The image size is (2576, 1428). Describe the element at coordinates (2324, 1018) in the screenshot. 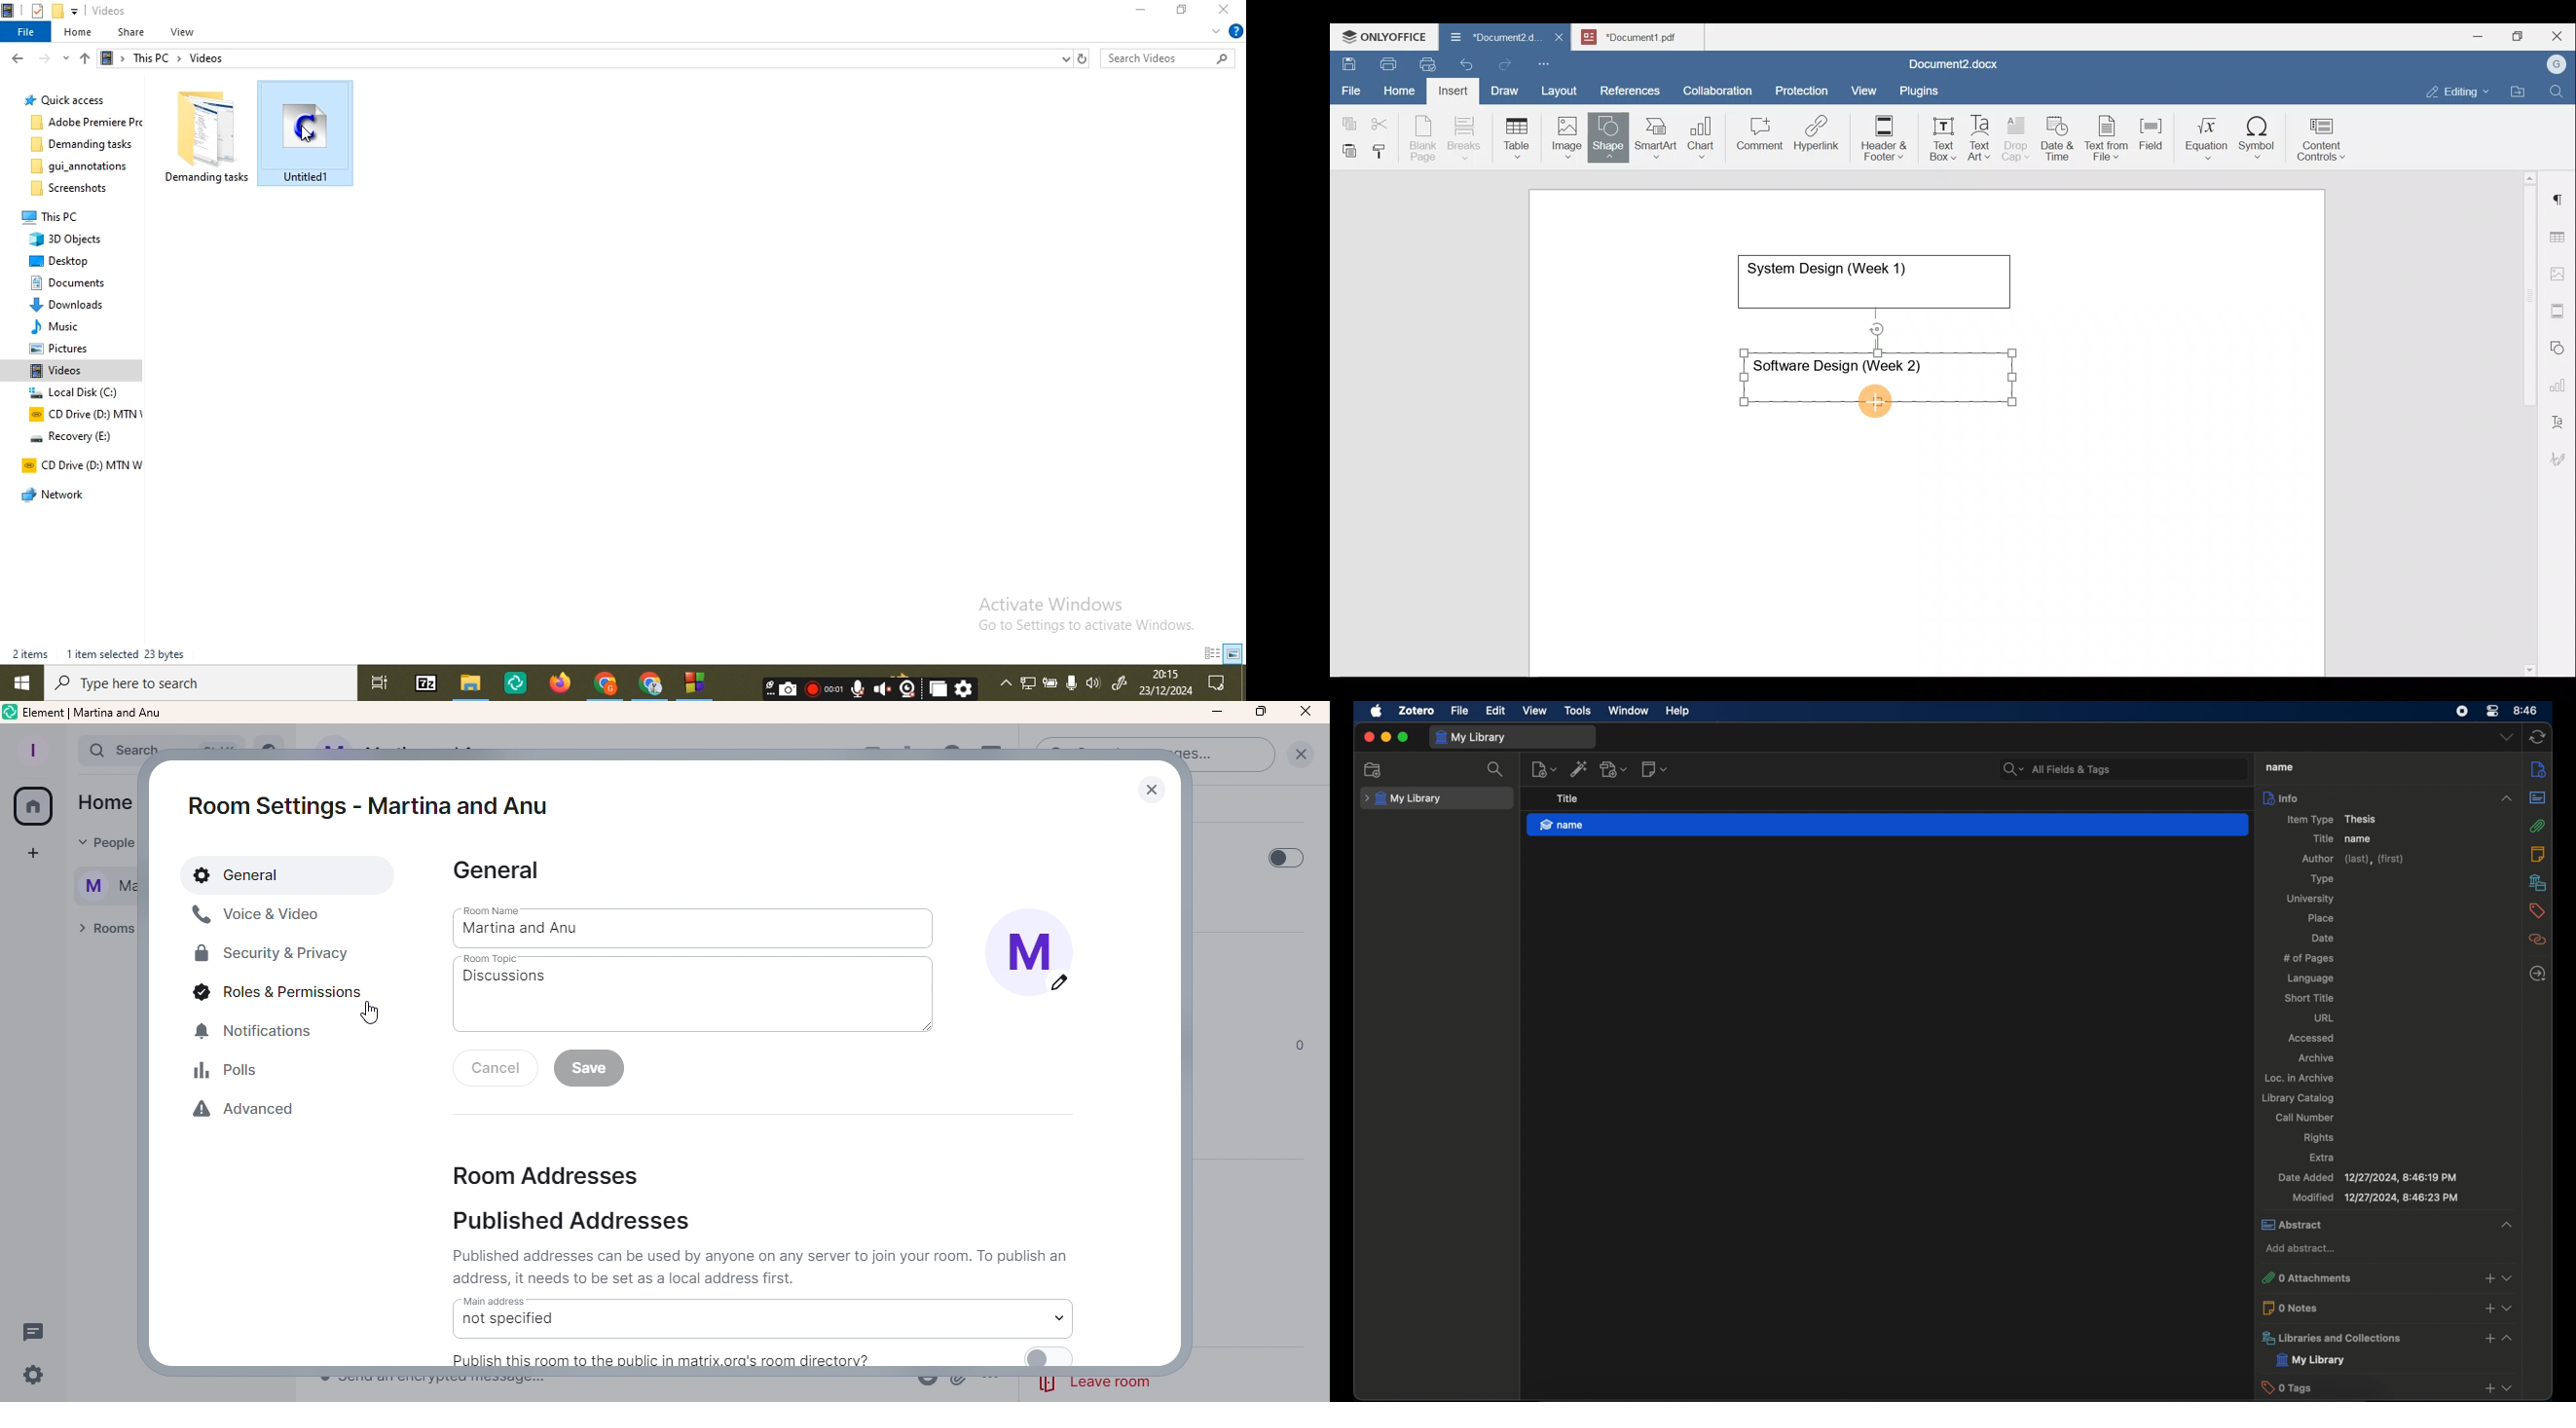

I see `url` at that location.